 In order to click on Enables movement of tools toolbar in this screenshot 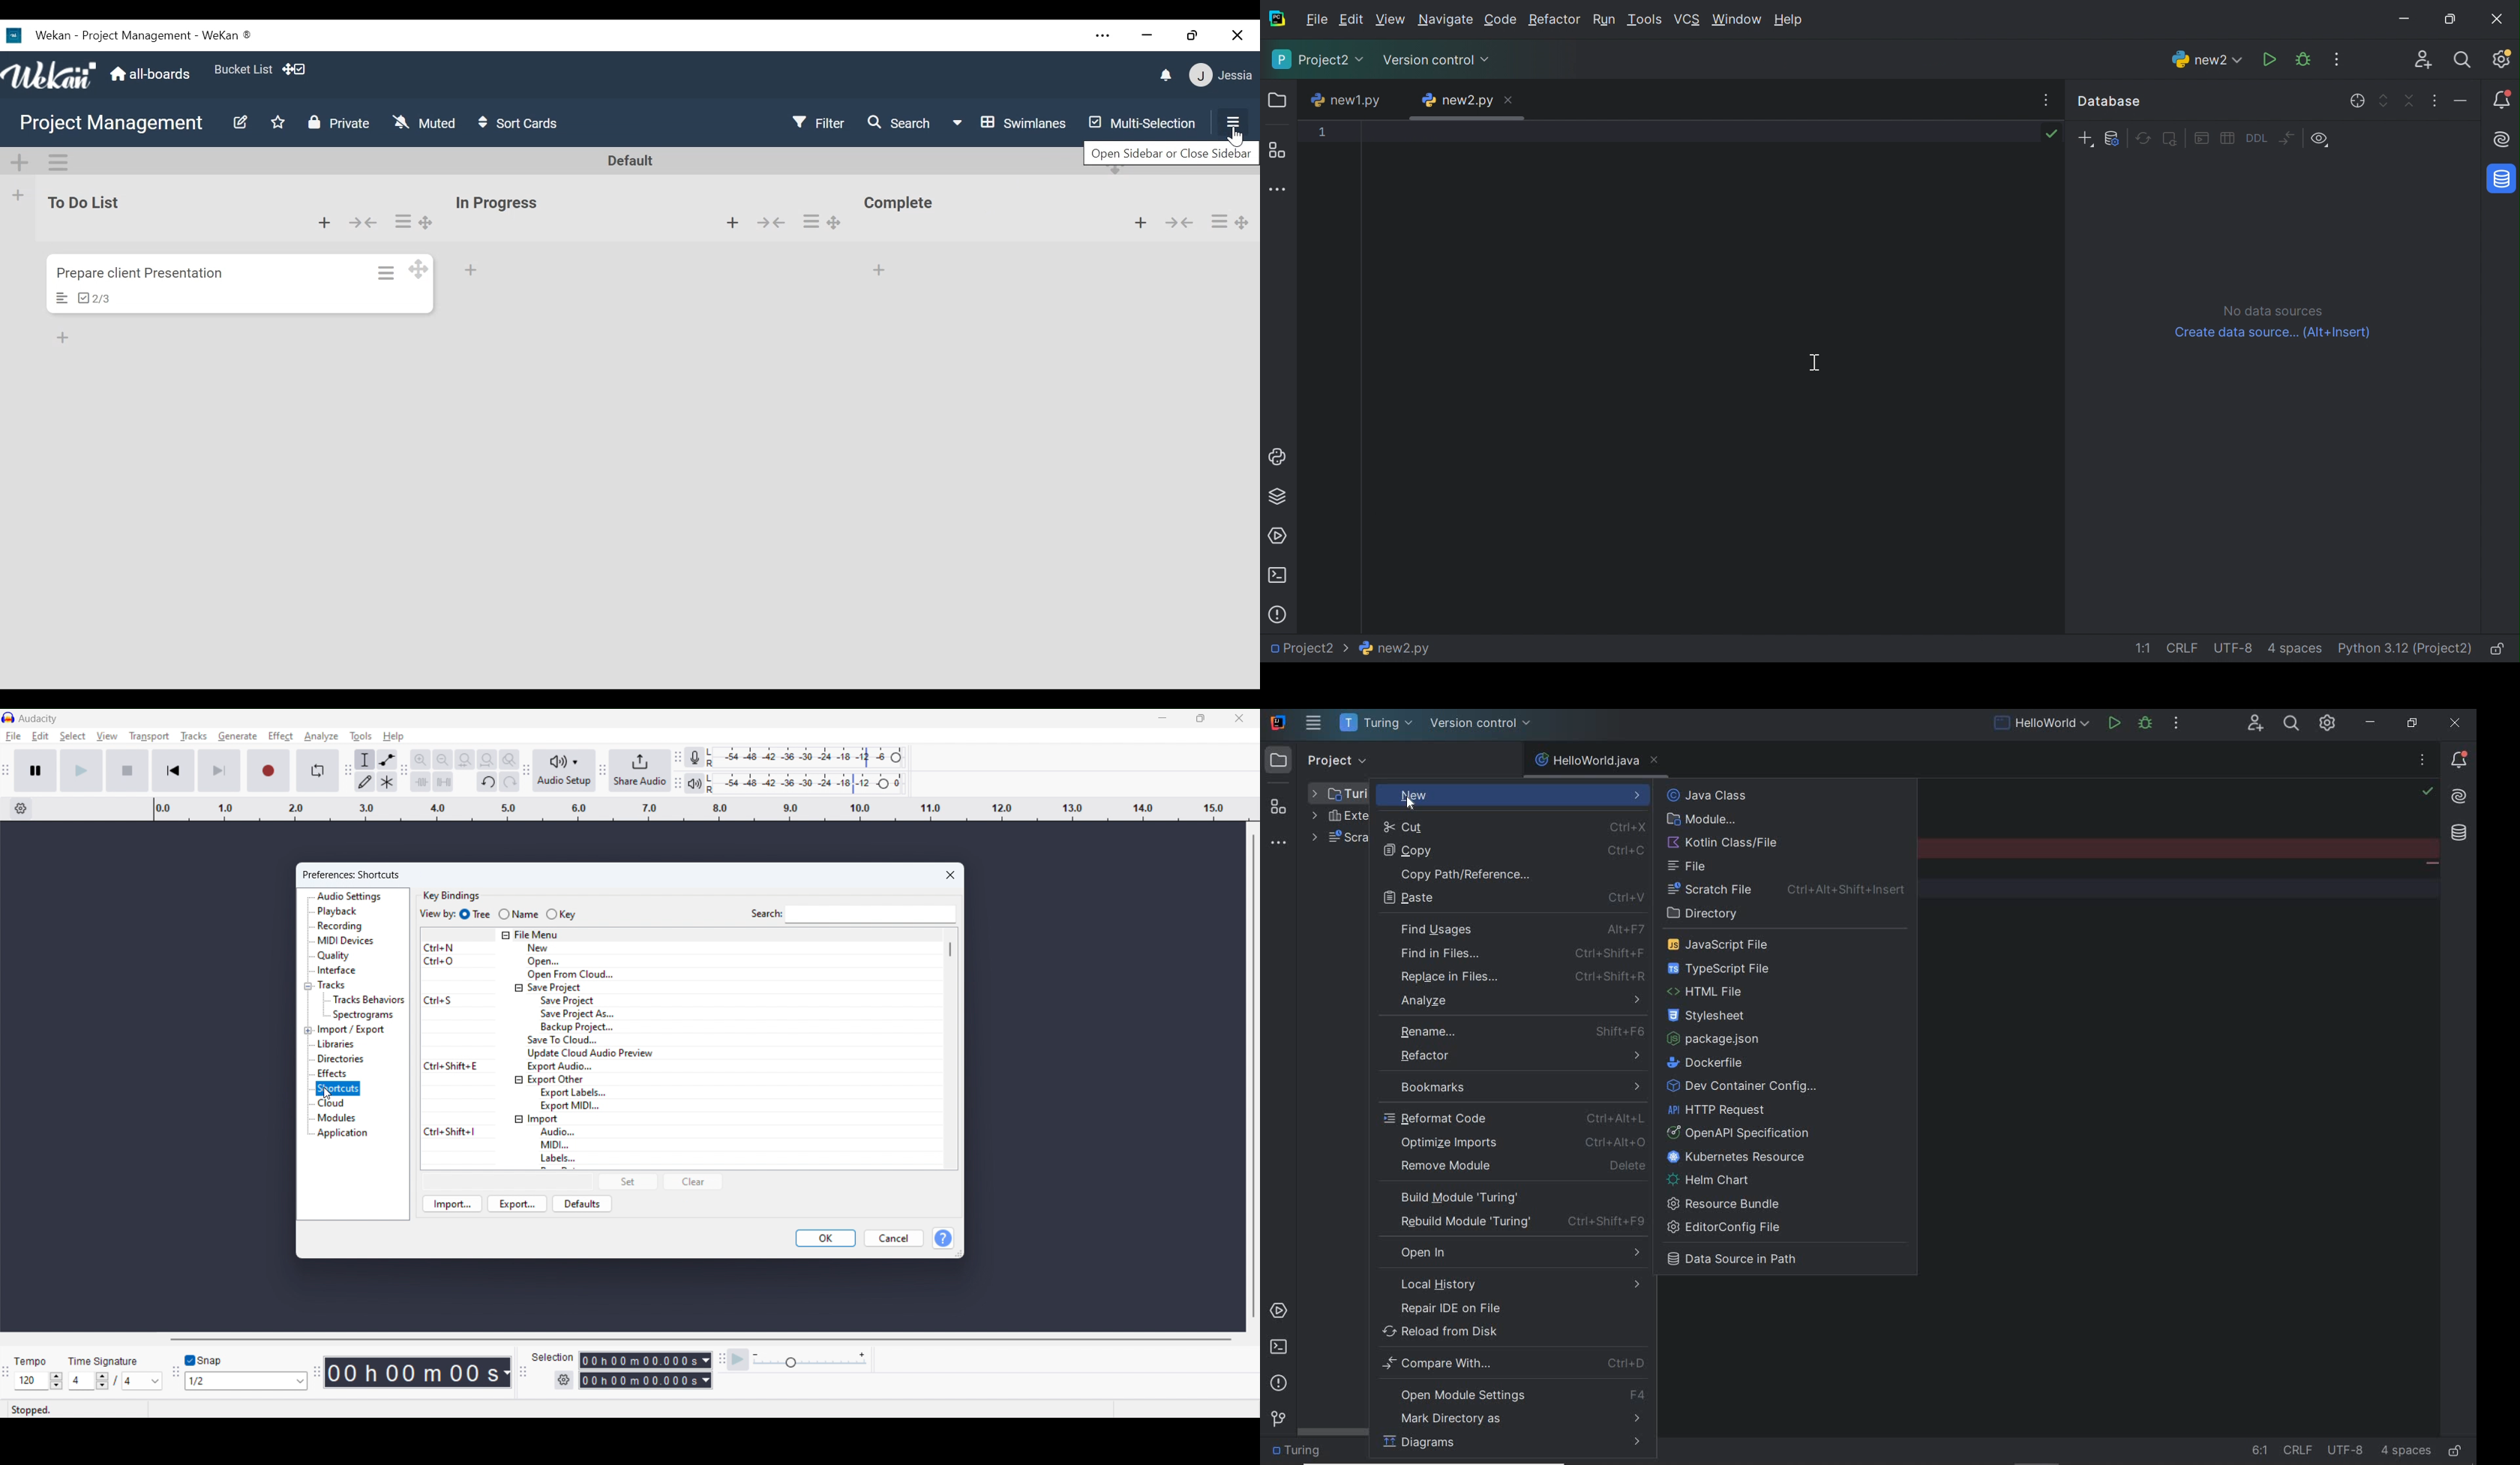, I will do `click(348, 771)`.